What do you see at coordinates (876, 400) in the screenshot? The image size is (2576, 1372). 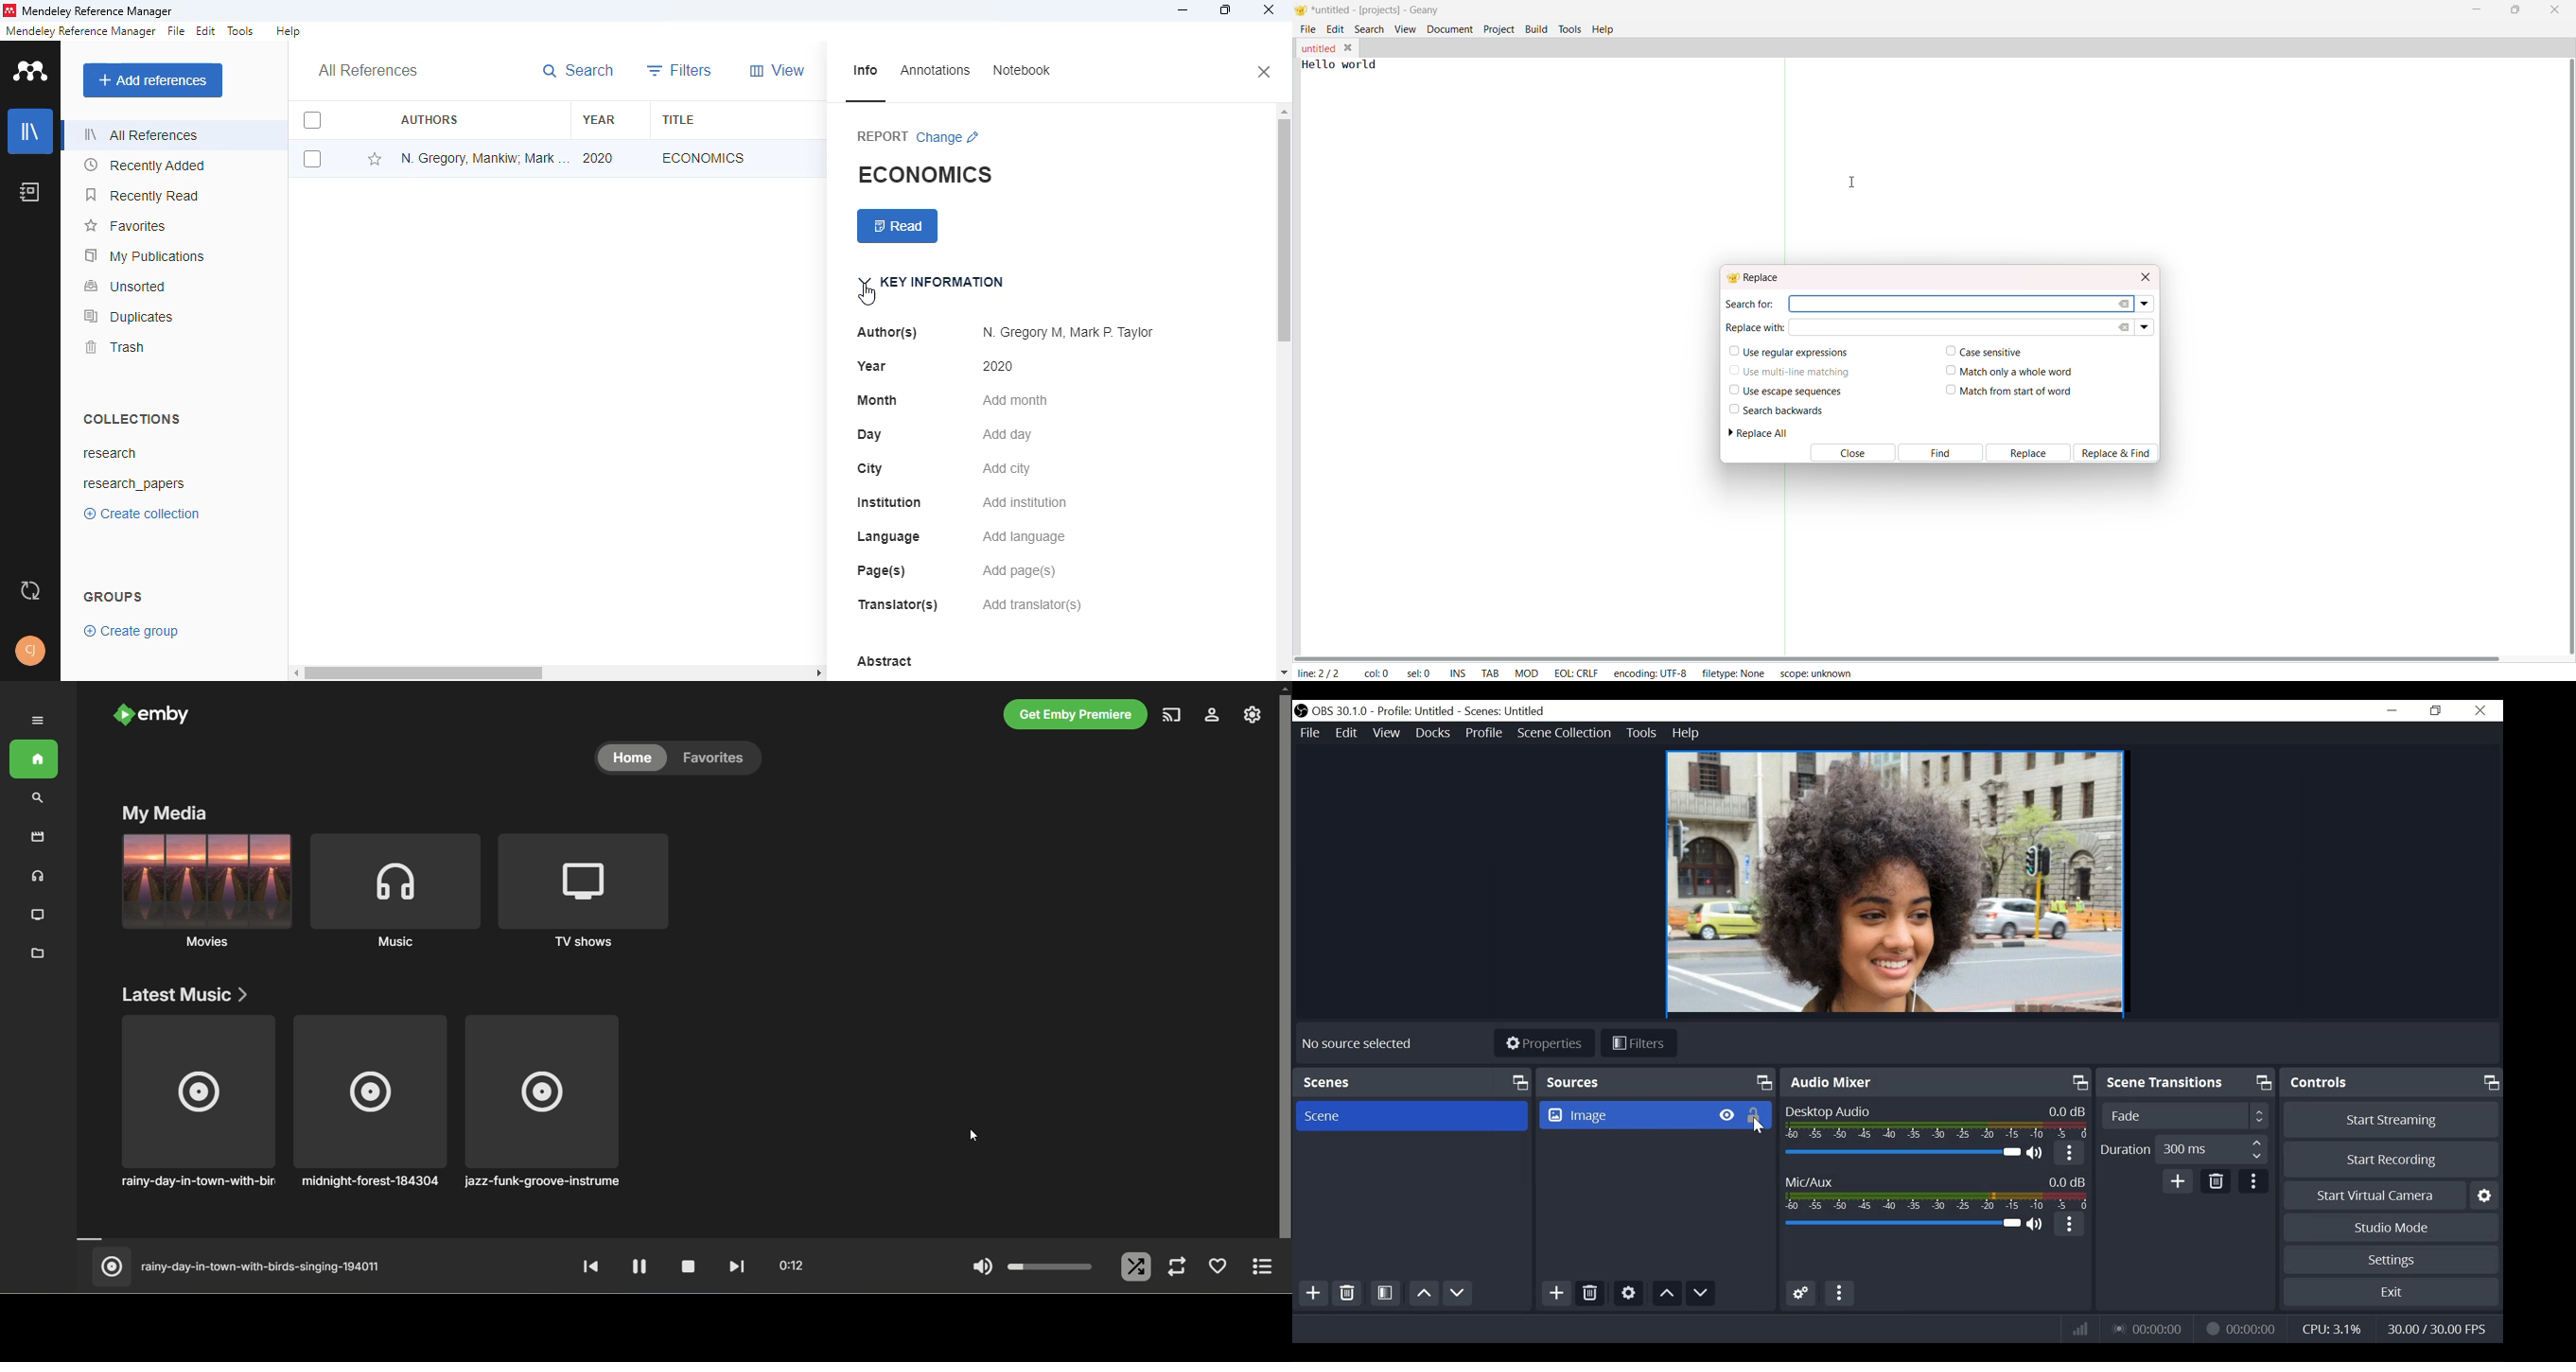 I see `month` at bounding box center [876, 400].